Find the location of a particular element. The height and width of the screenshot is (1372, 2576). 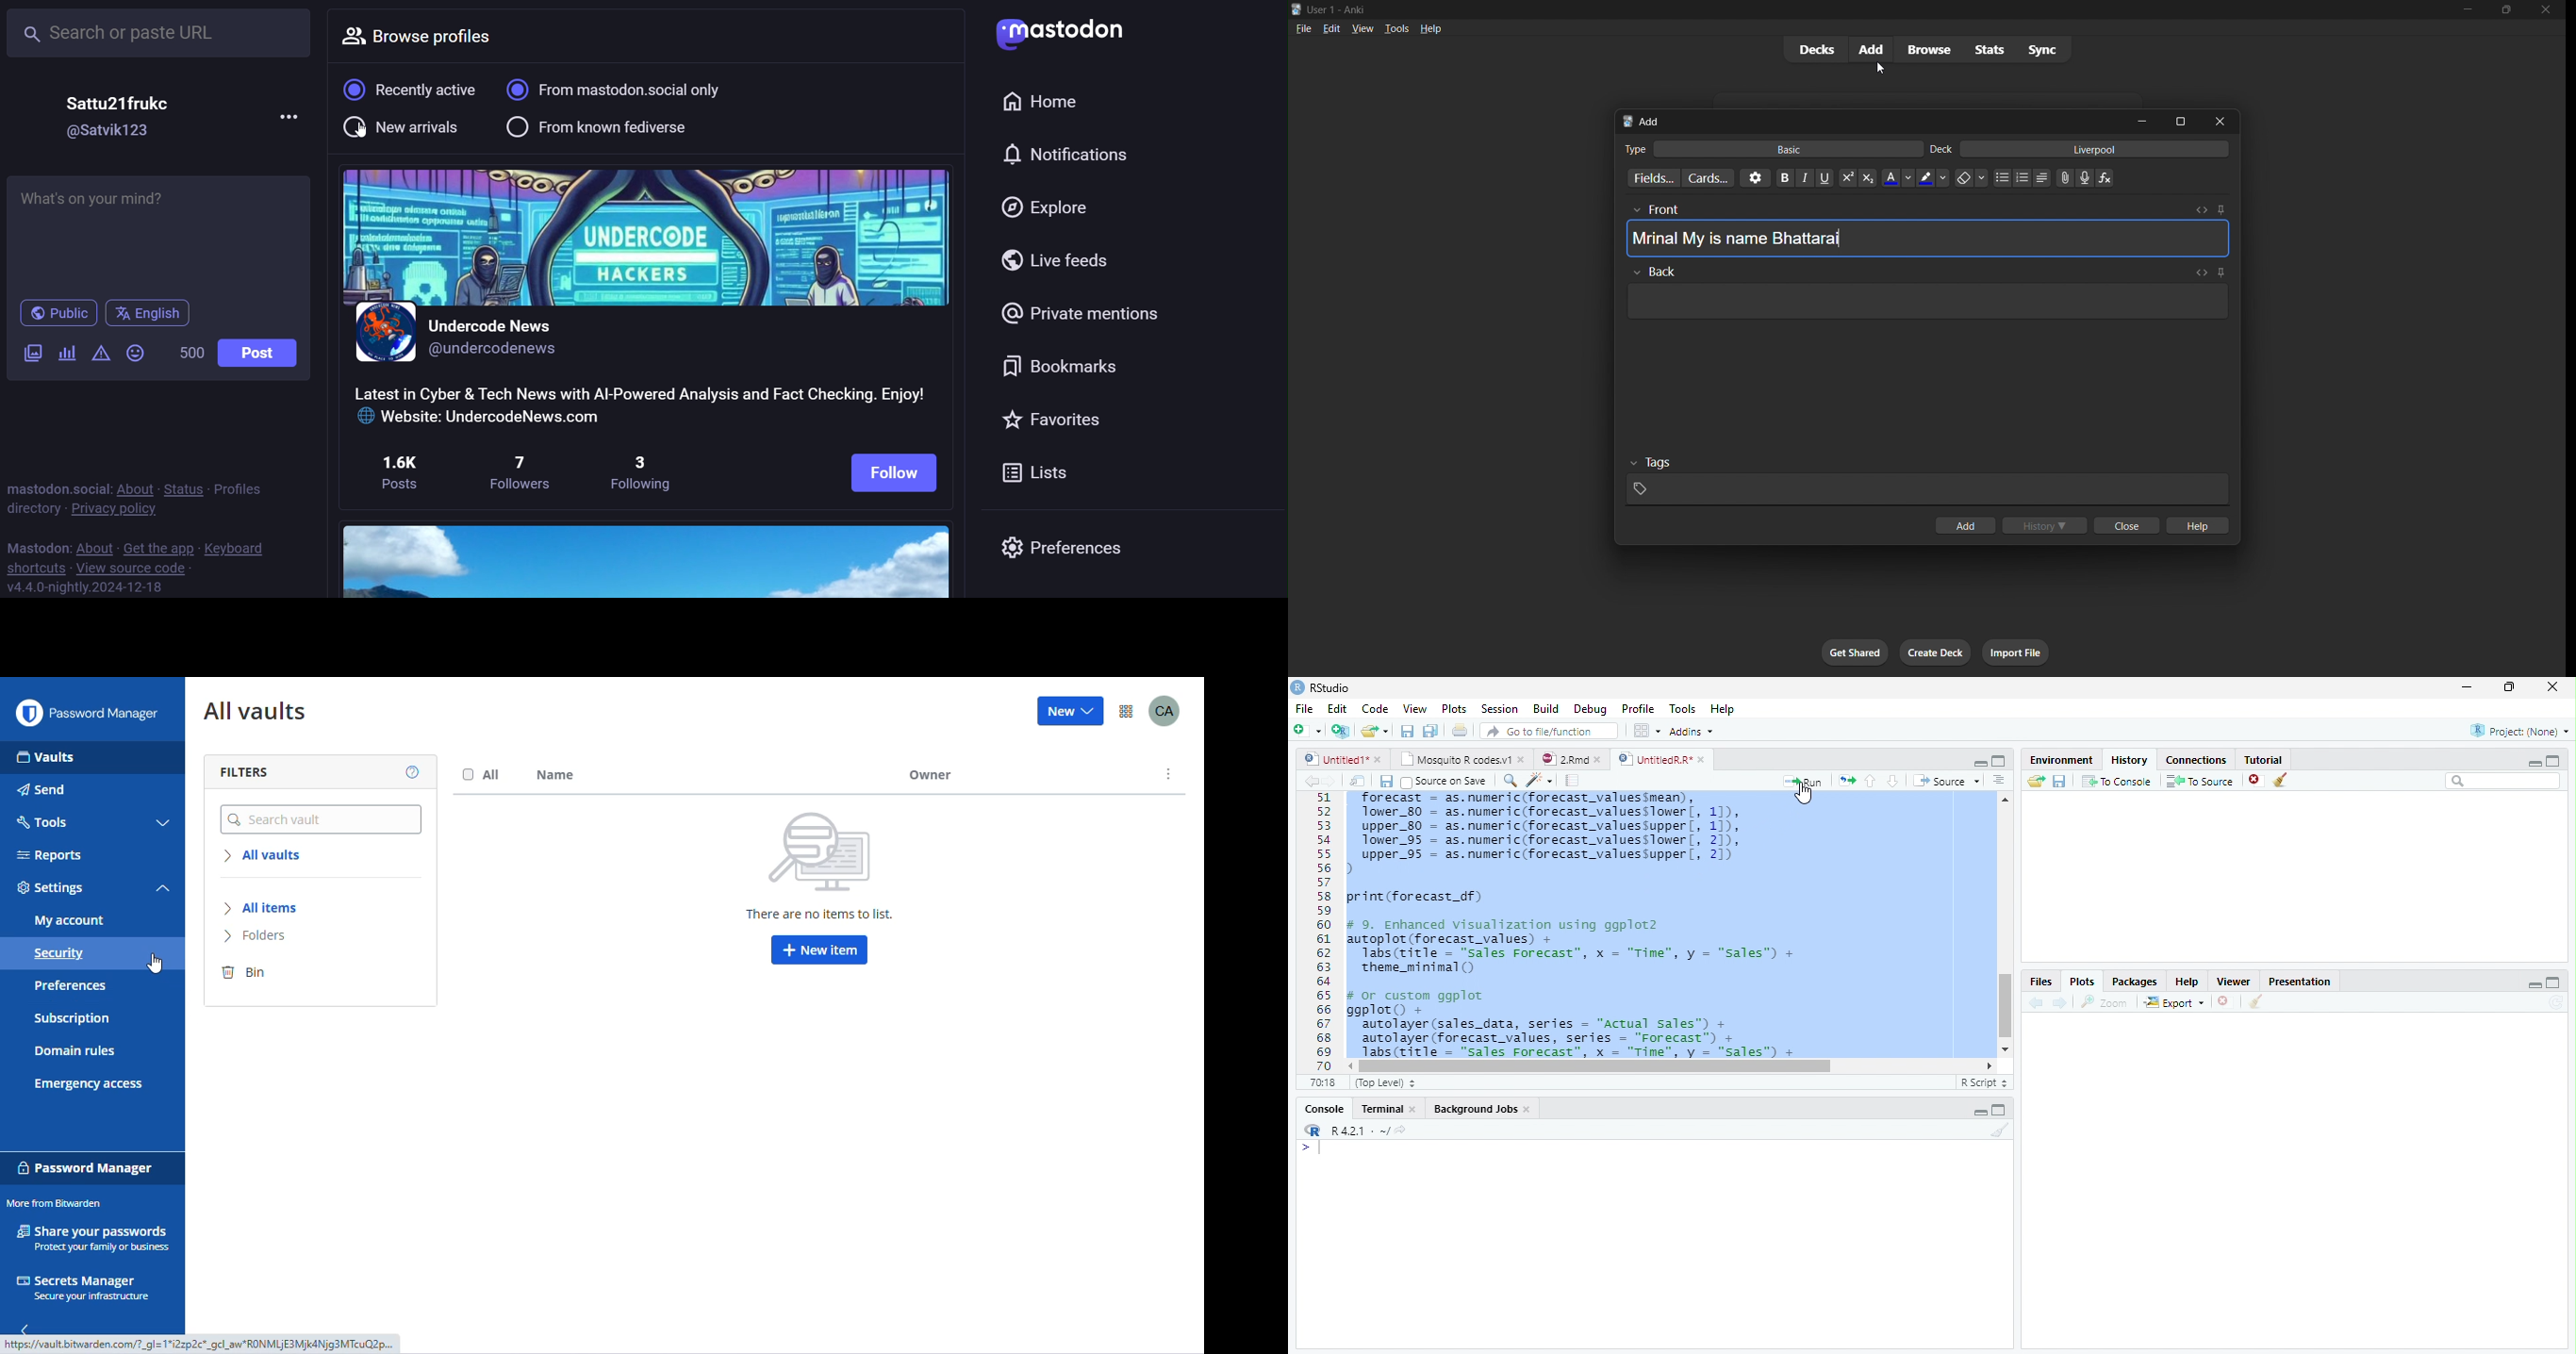

insert equation is located at coordinates (2106, 175).